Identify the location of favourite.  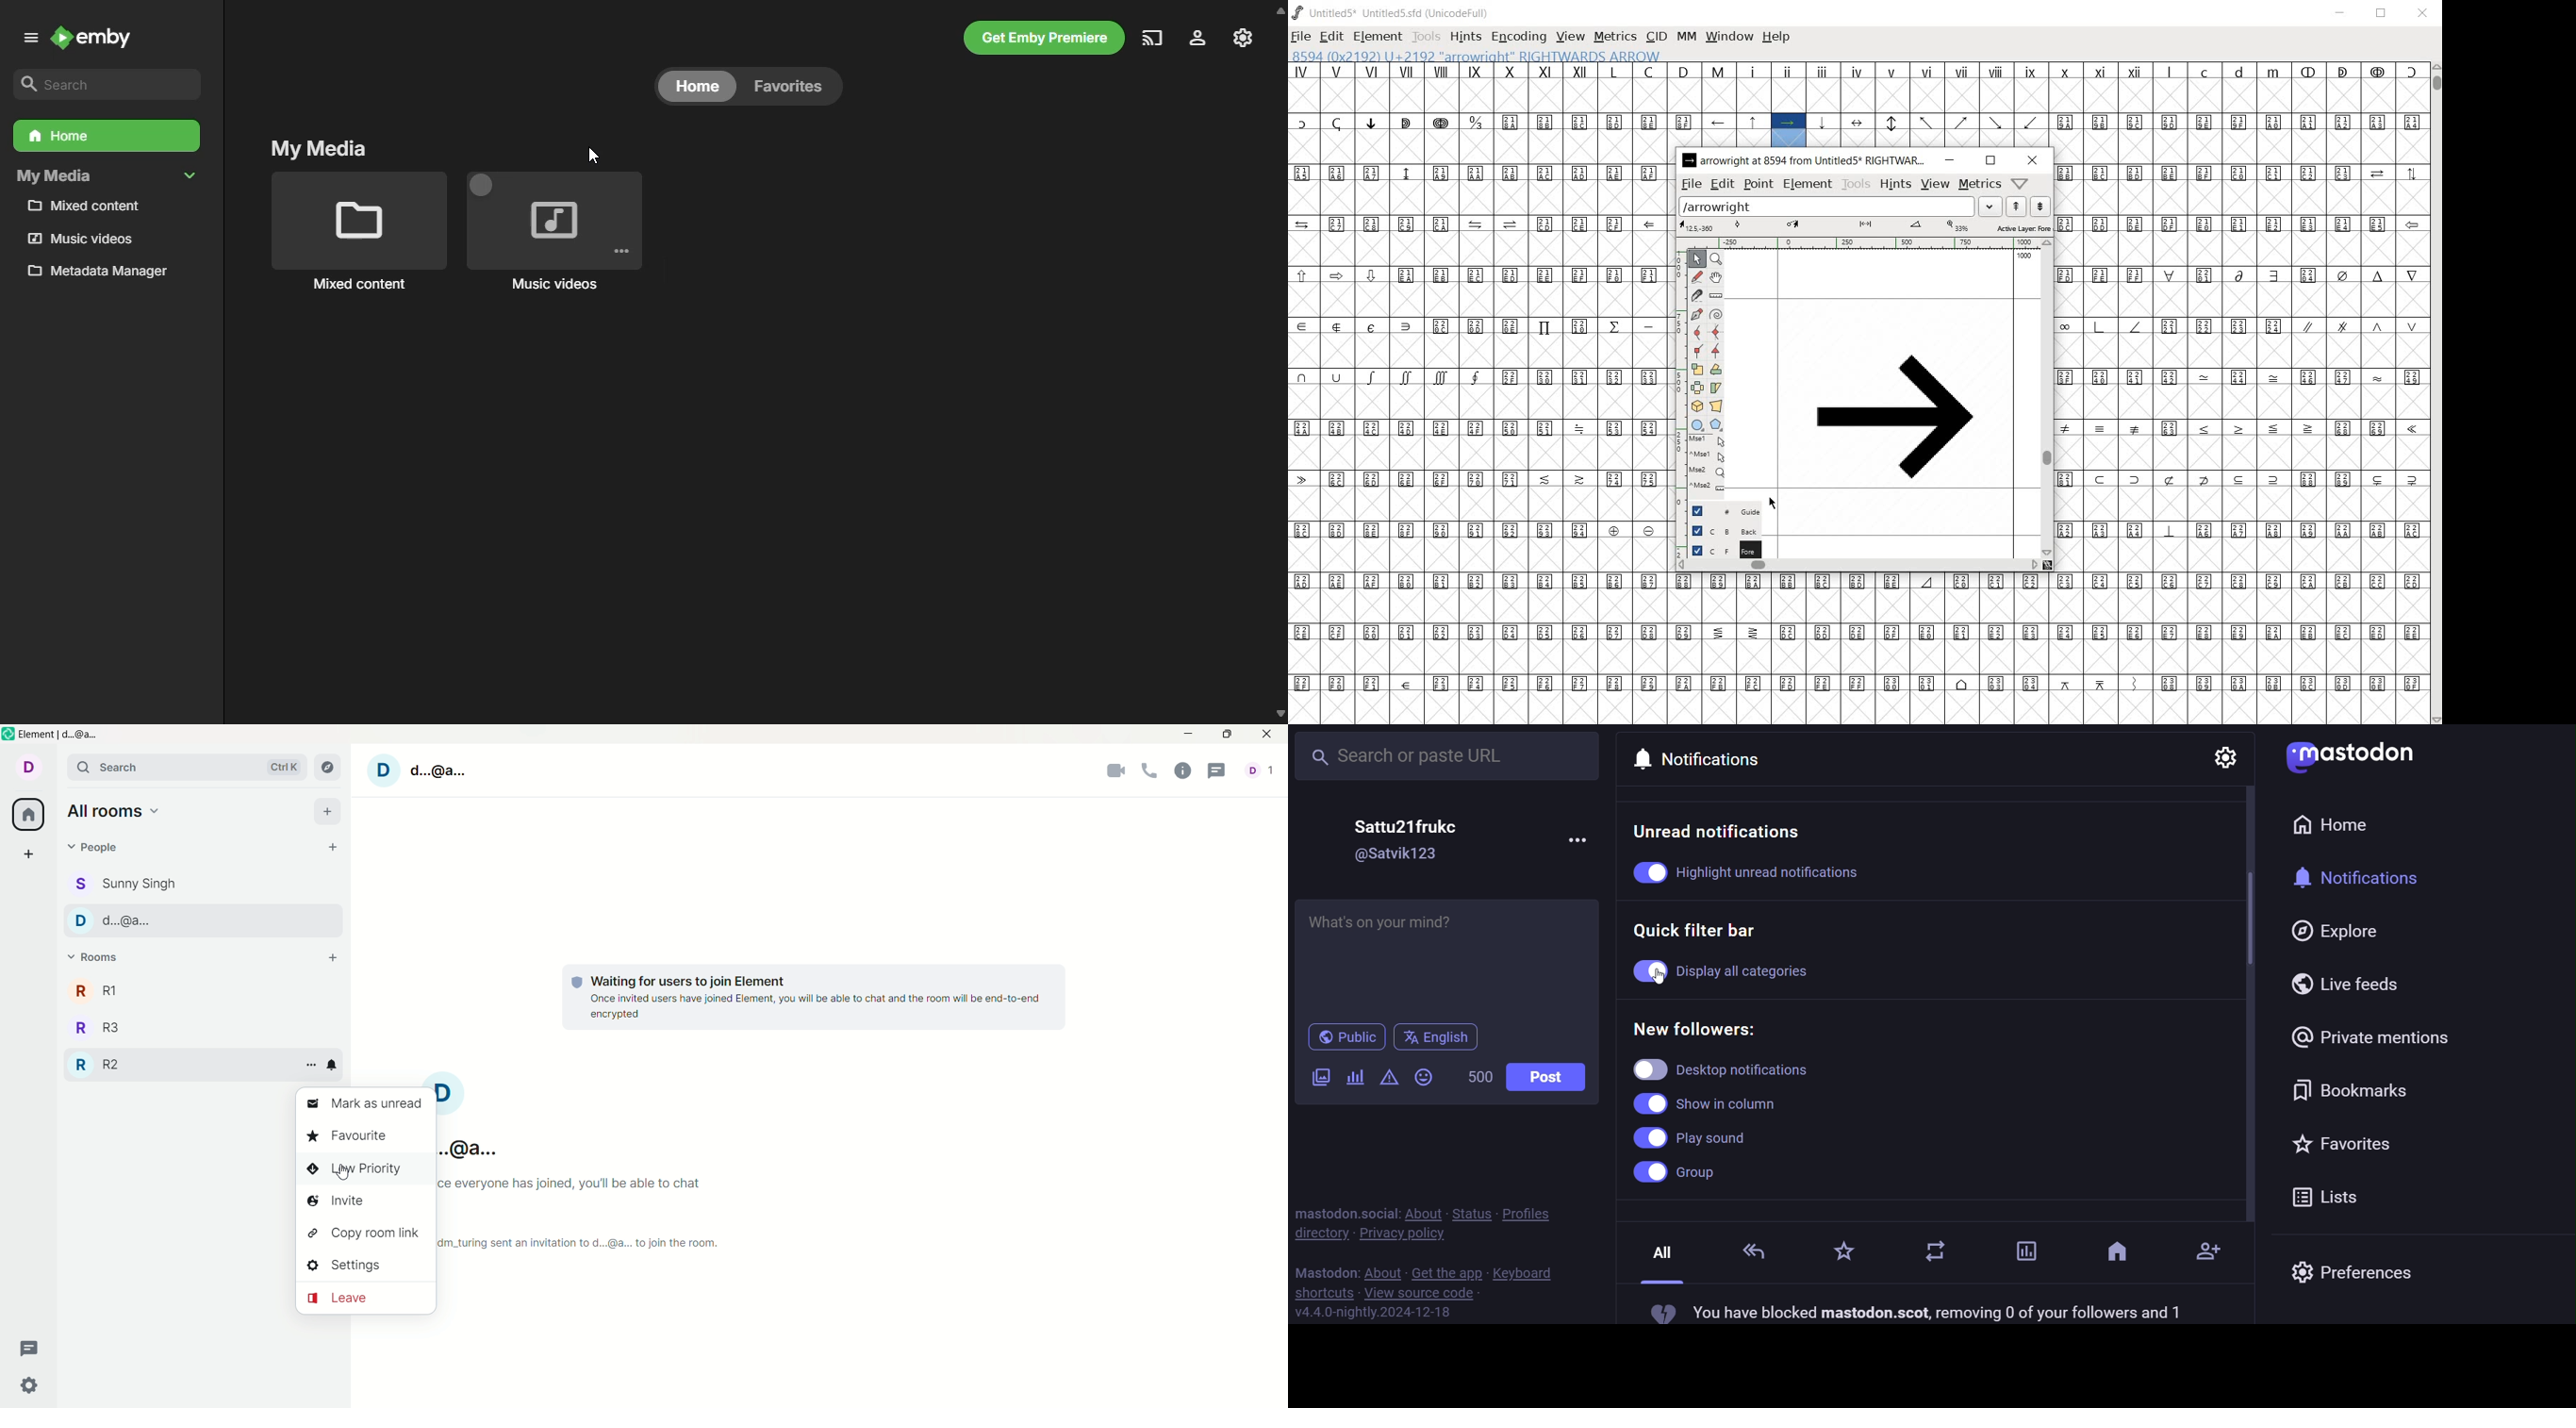
(347, 1137).